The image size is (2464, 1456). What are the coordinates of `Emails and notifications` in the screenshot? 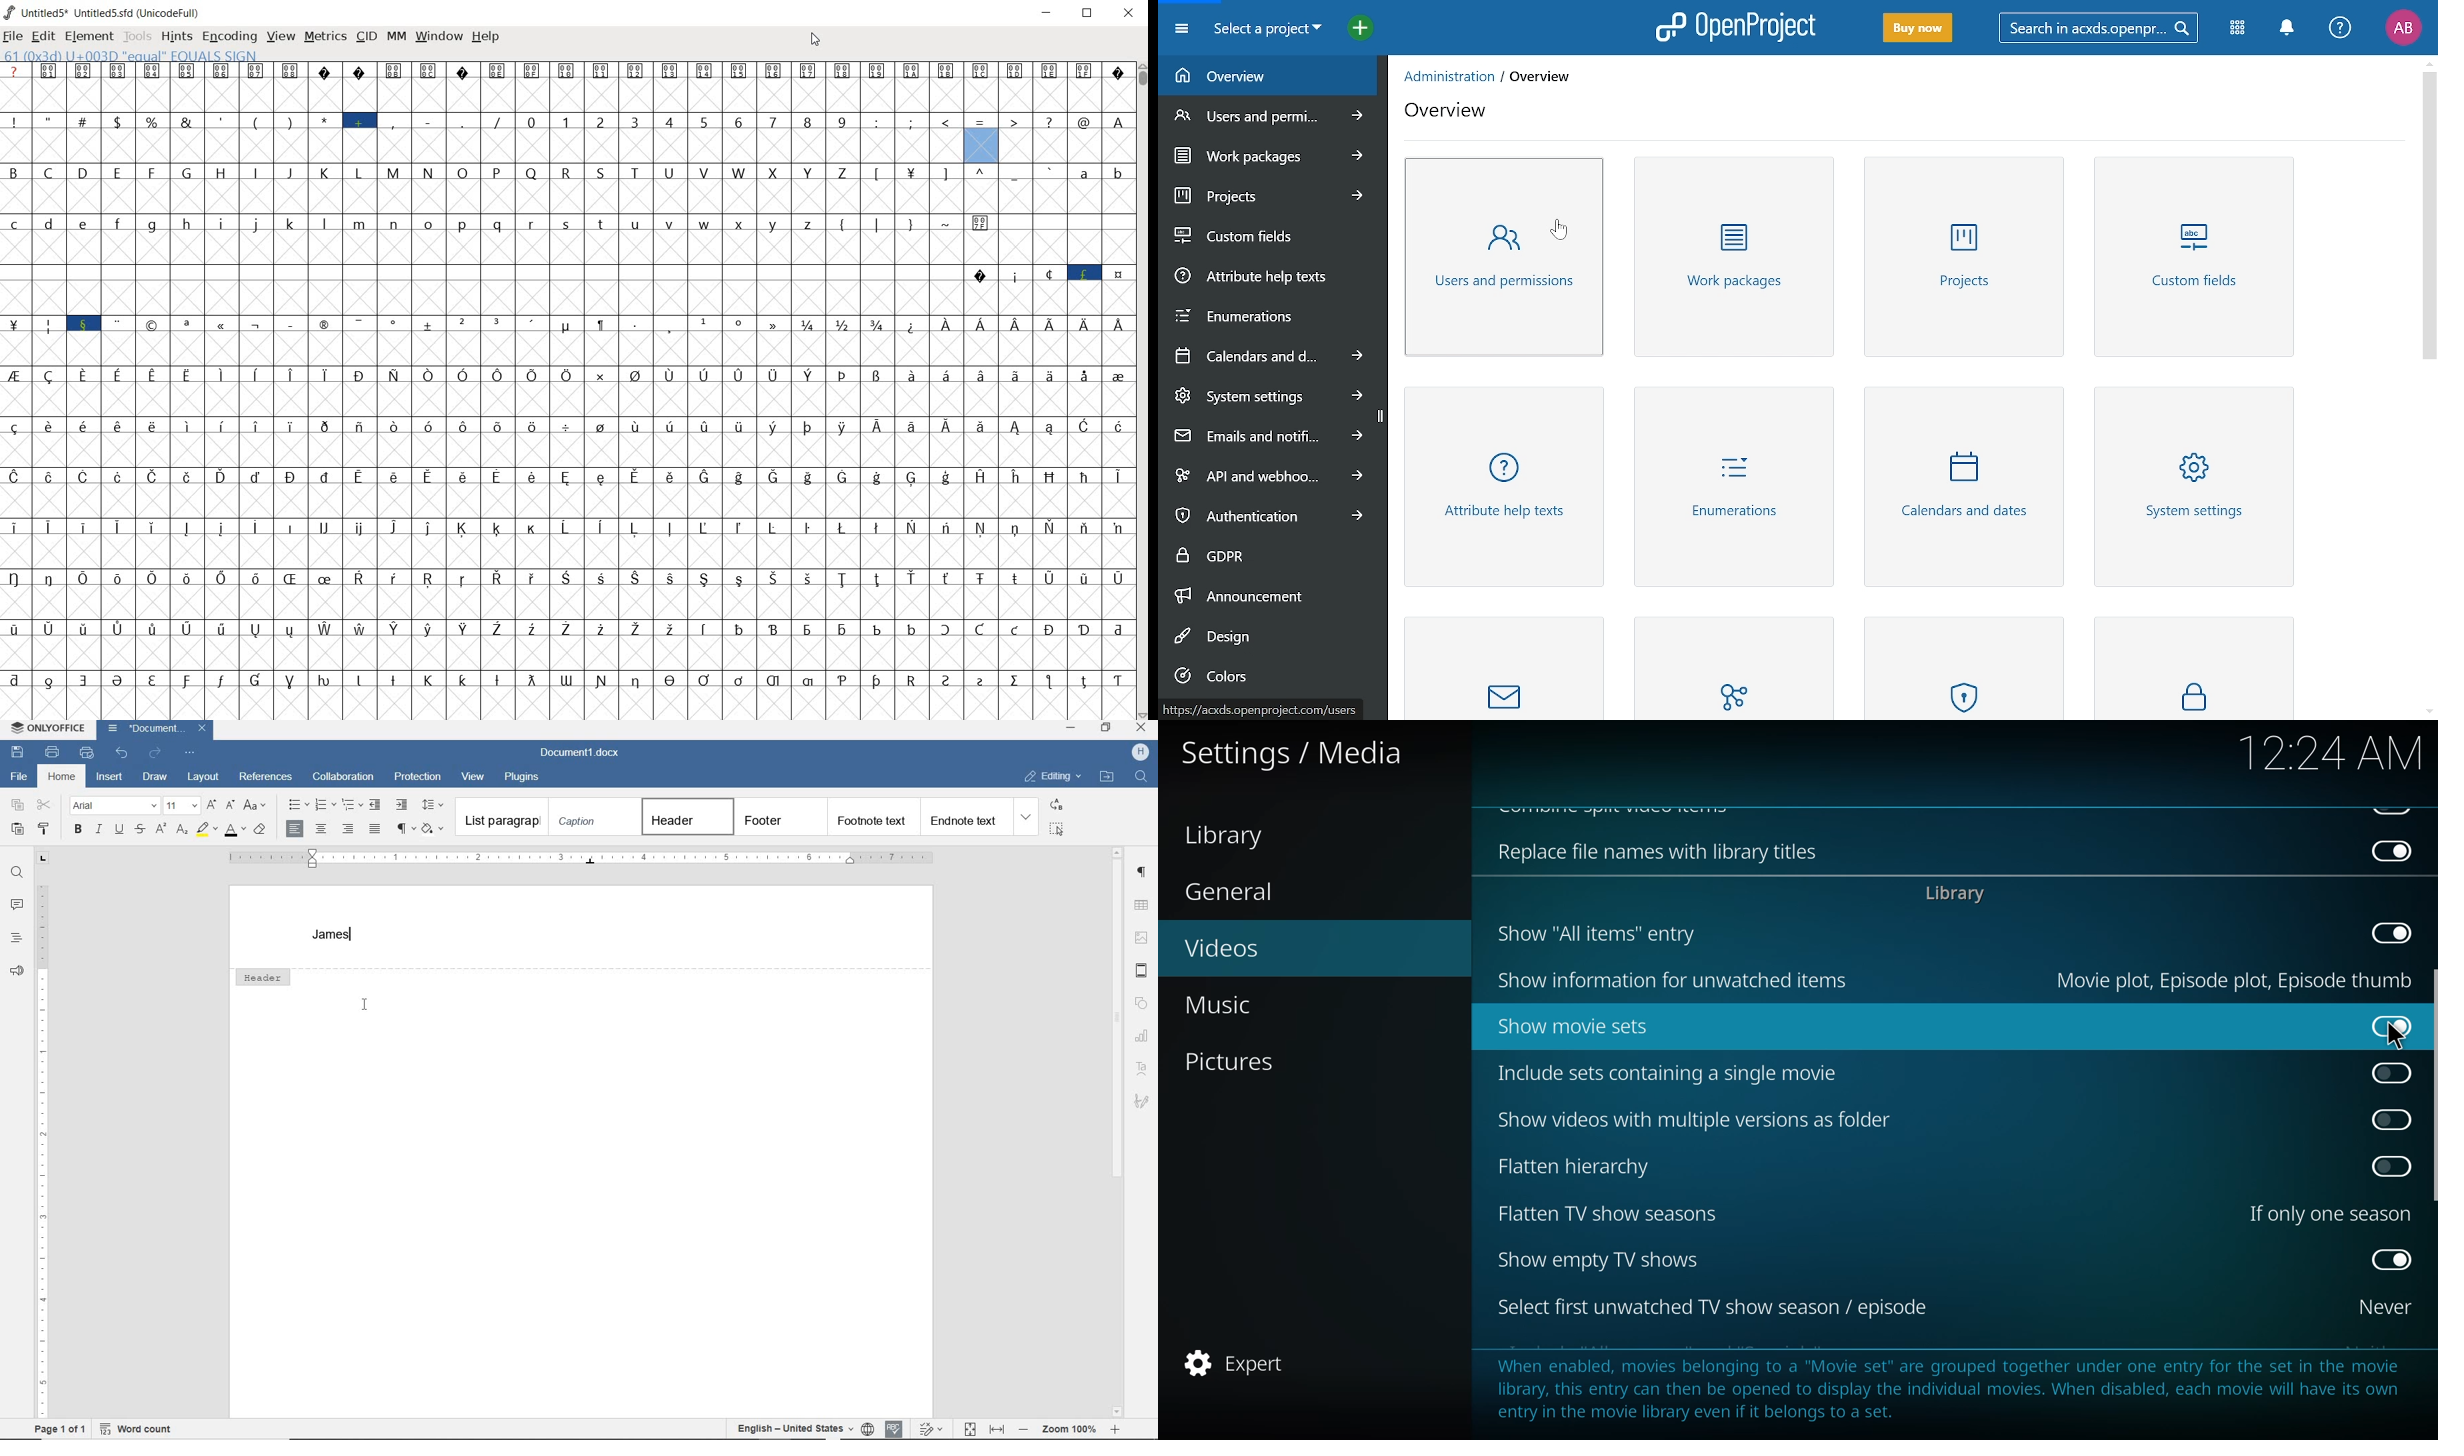 It's located at (1272, 434).